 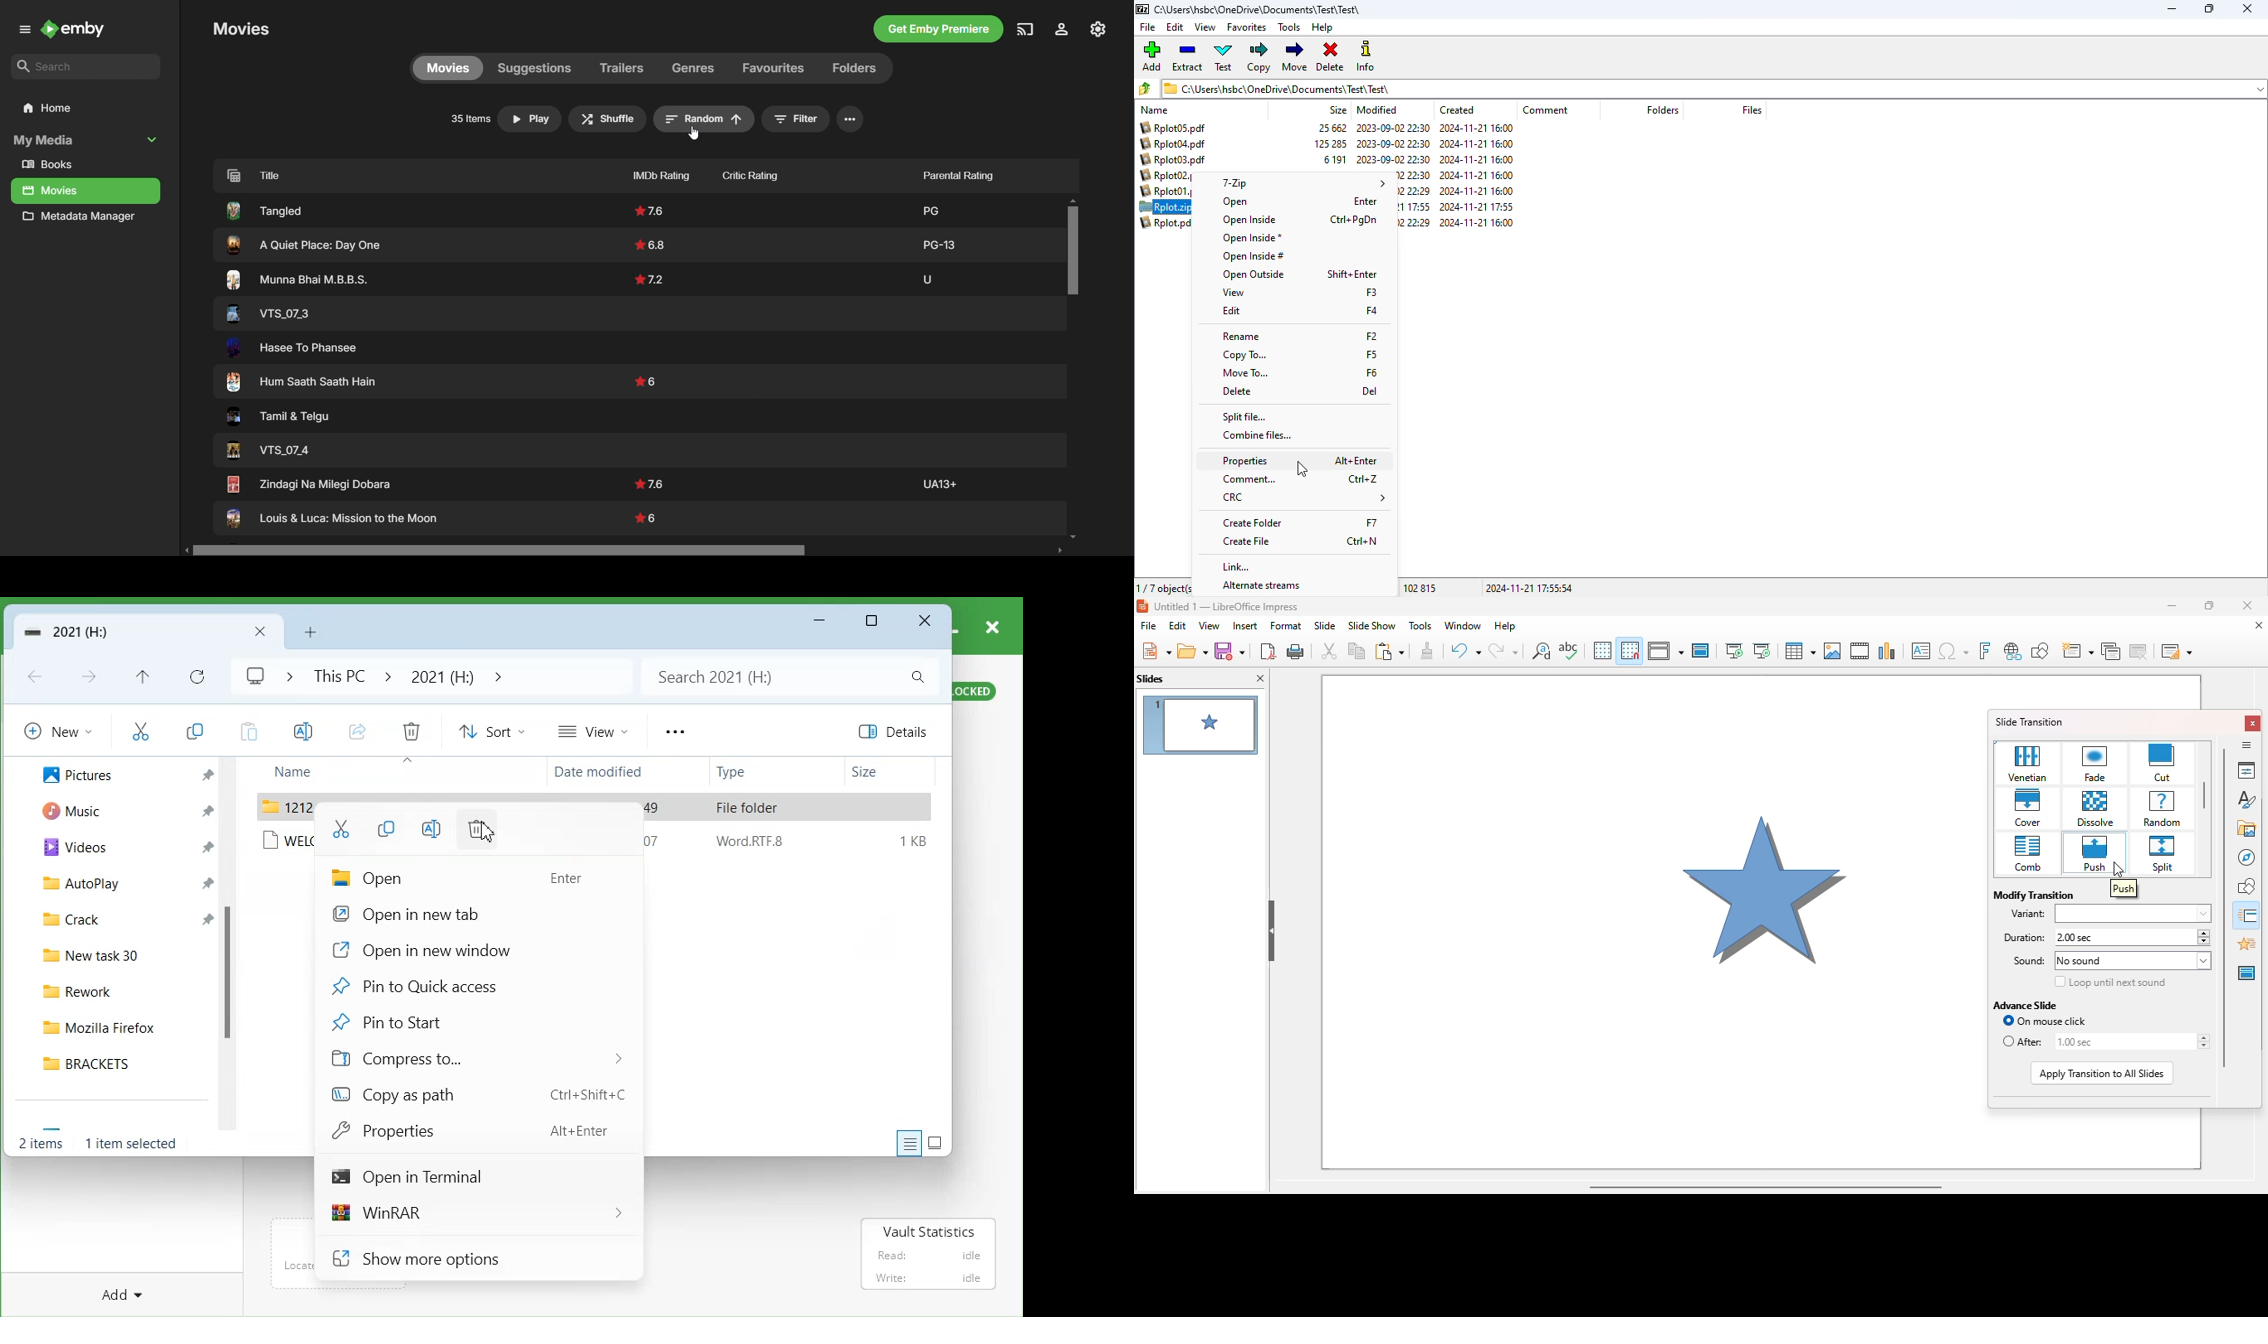 I want to click on decrease after time, so click(x=2202, y=1047).